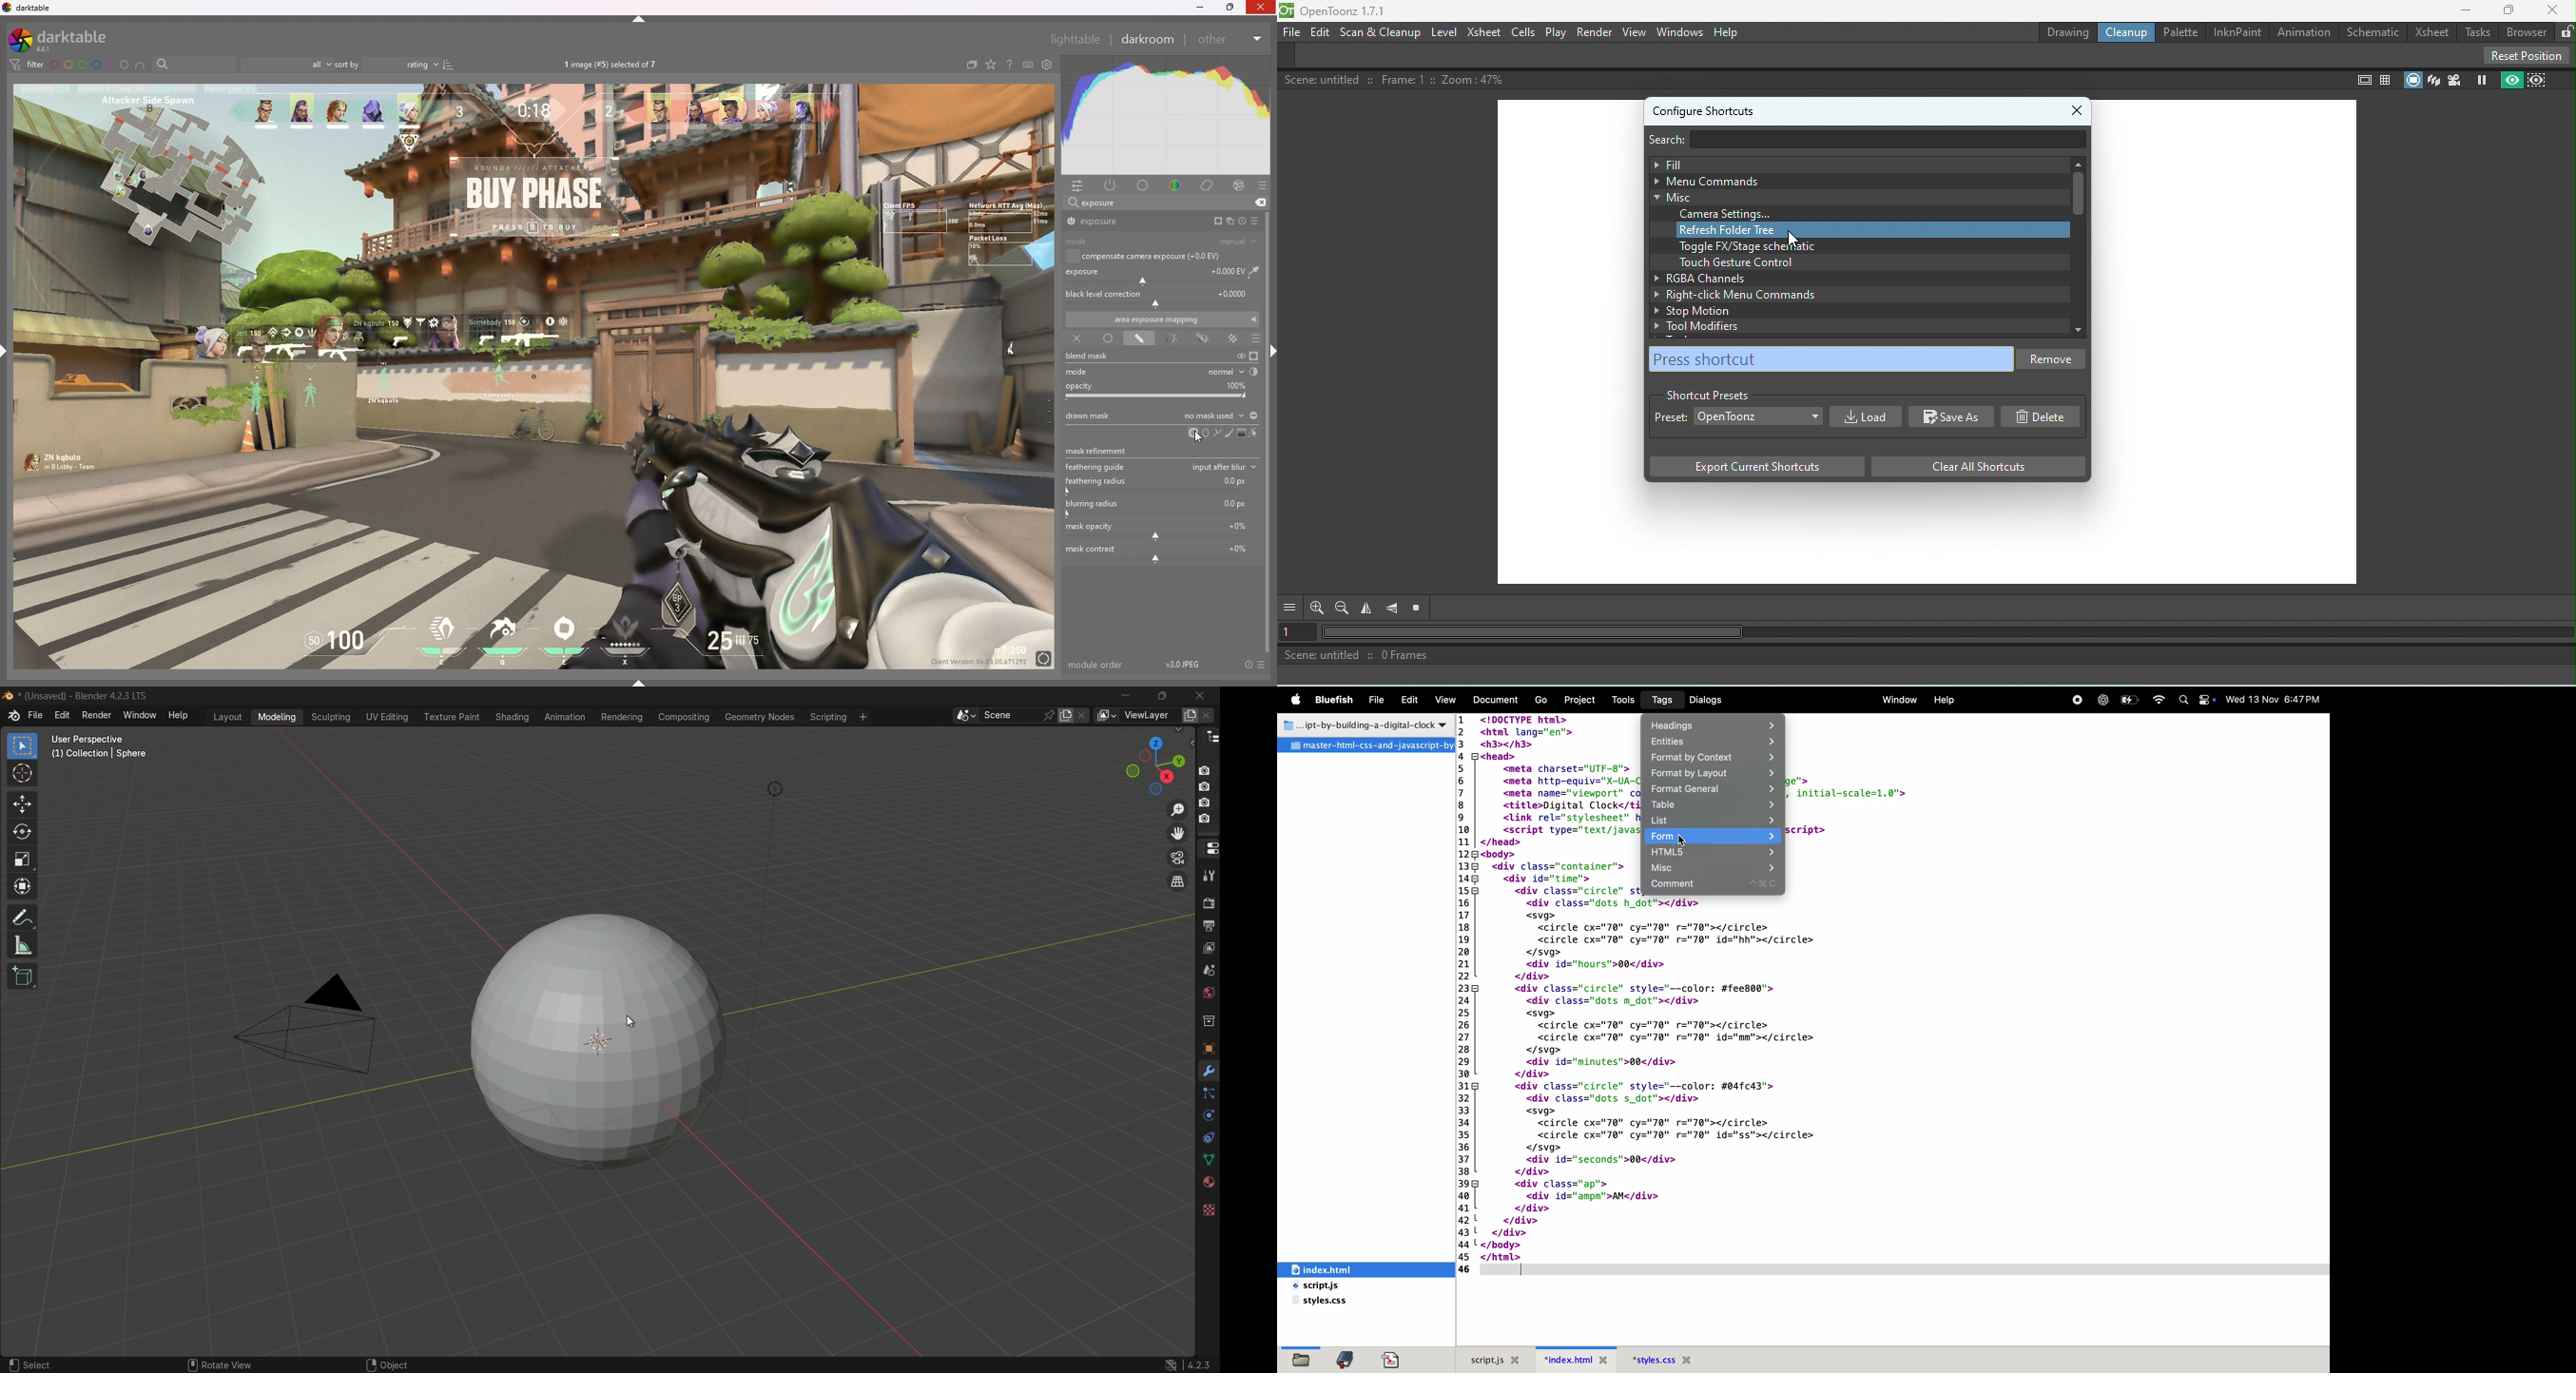 Image resolution: width=2576 pixels, height=1400 pixels. I want to click on Camera stand view, so click(2411, 78).